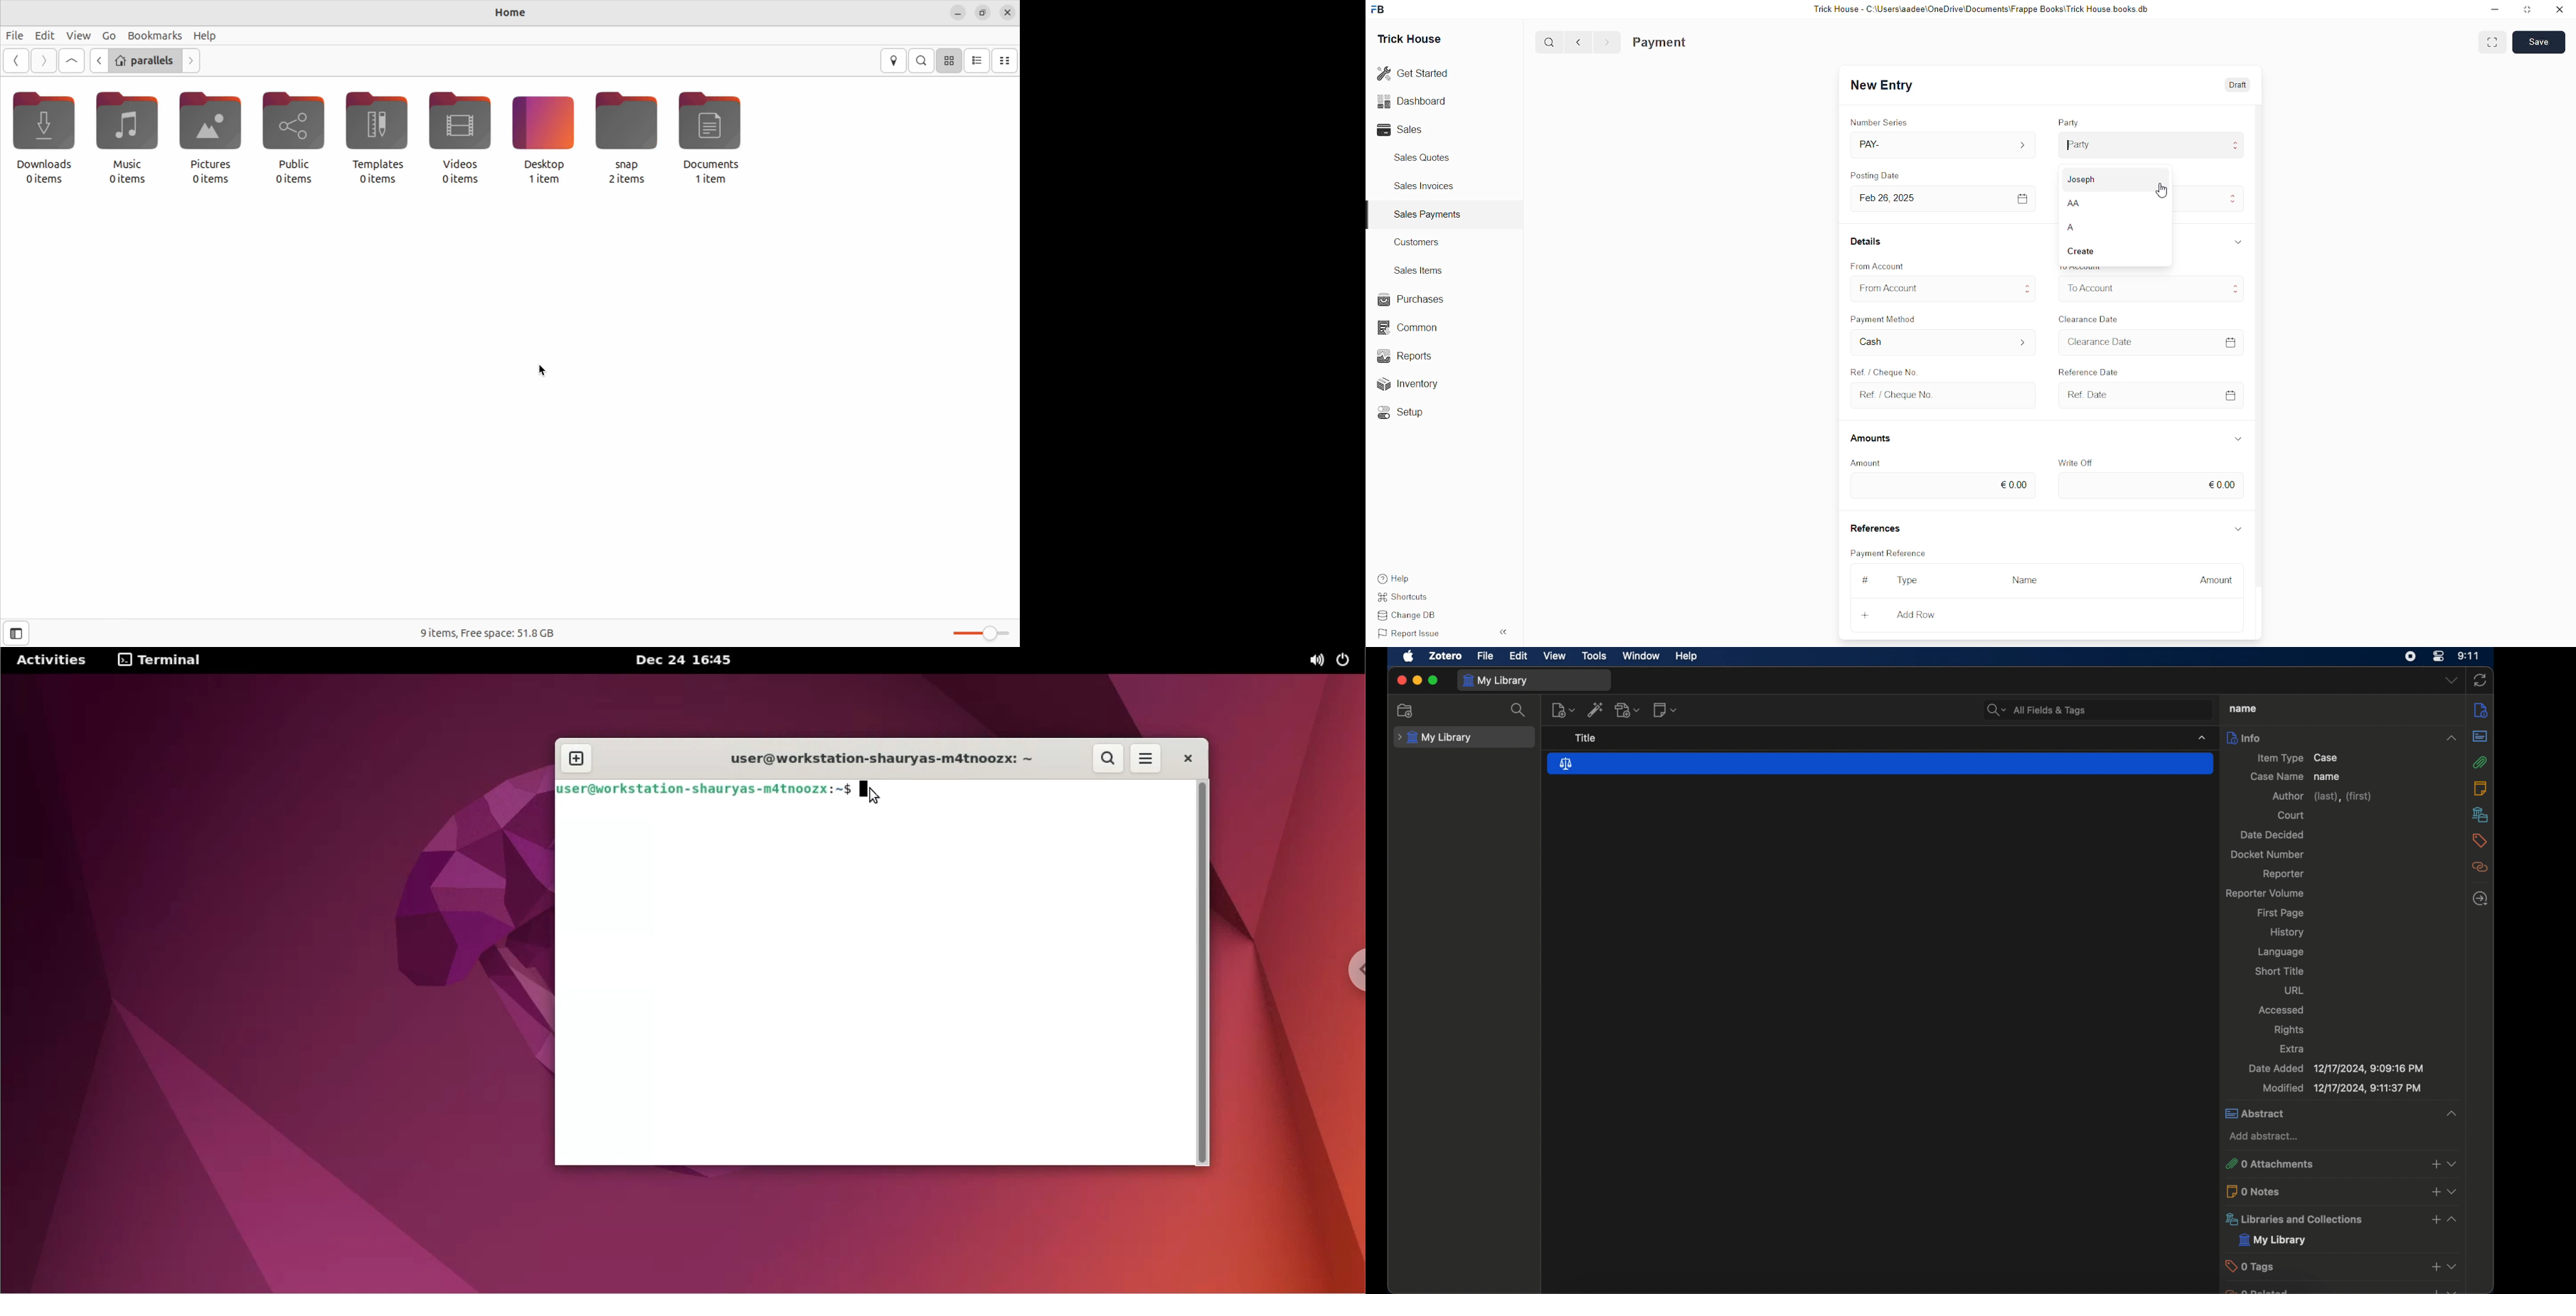  Describe the element at coordinates (2297, 757) in the screenshot. I see `item type` at that location.